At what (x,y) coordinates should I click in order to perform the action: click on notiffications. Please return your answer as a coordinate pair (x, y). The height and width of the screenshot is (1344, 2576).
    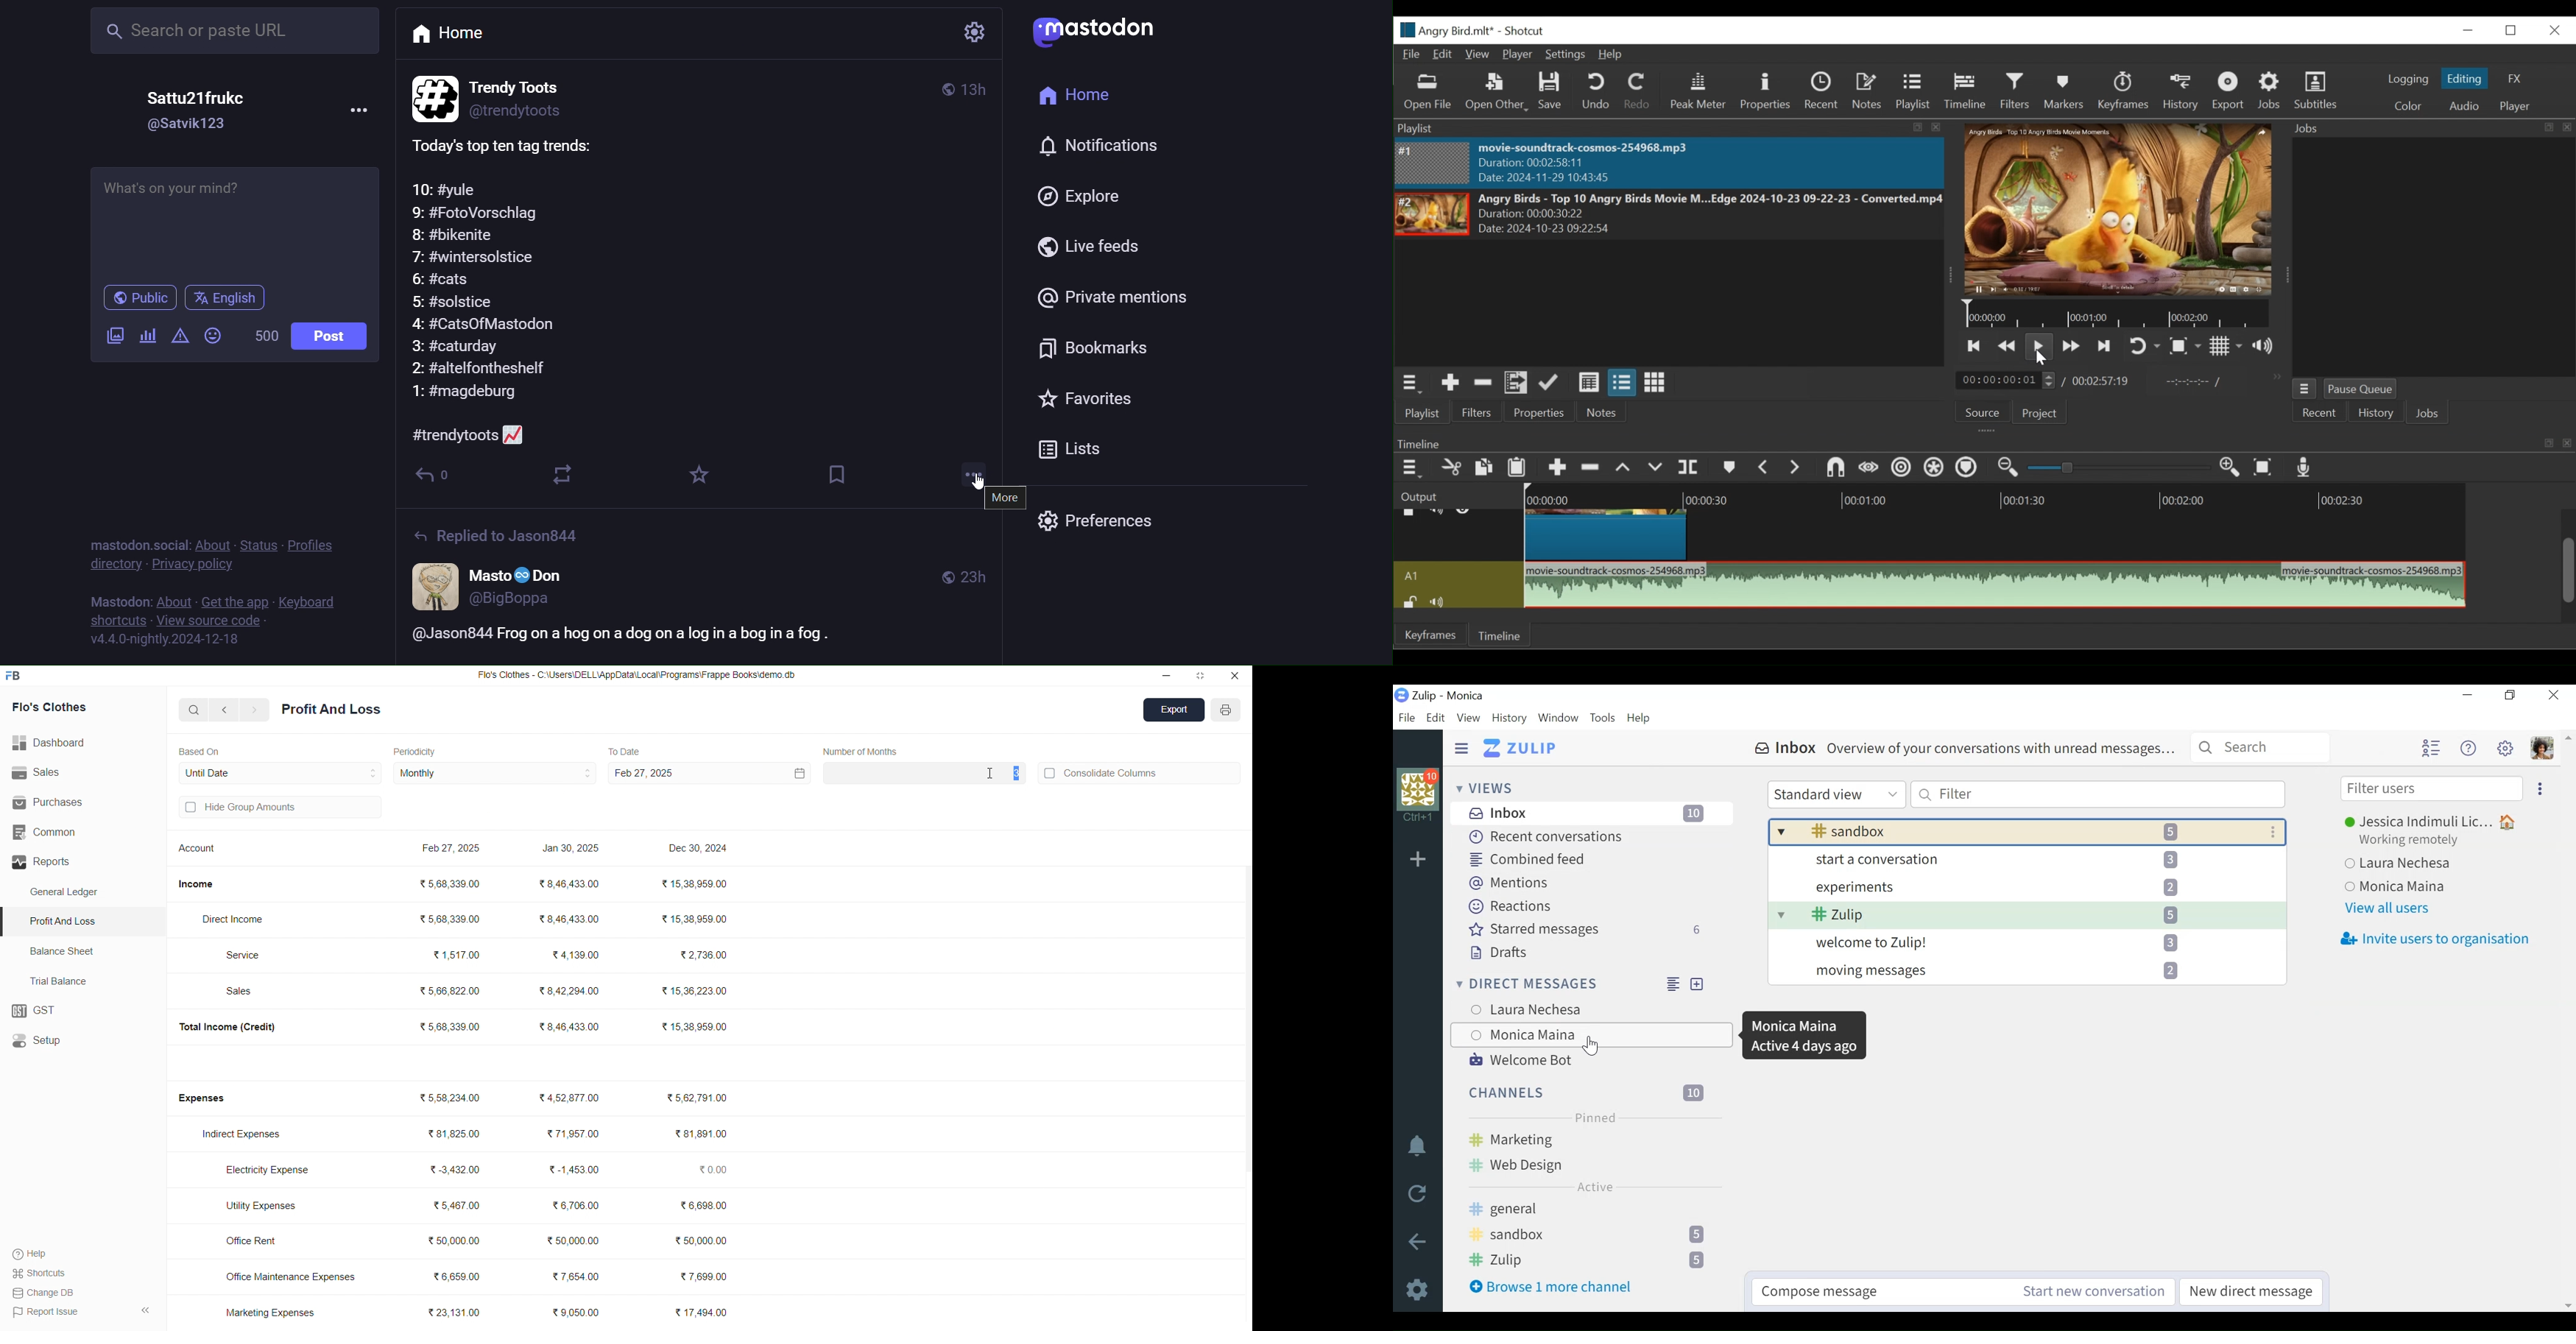
    Looking at the image, I should click on (1090, 148).